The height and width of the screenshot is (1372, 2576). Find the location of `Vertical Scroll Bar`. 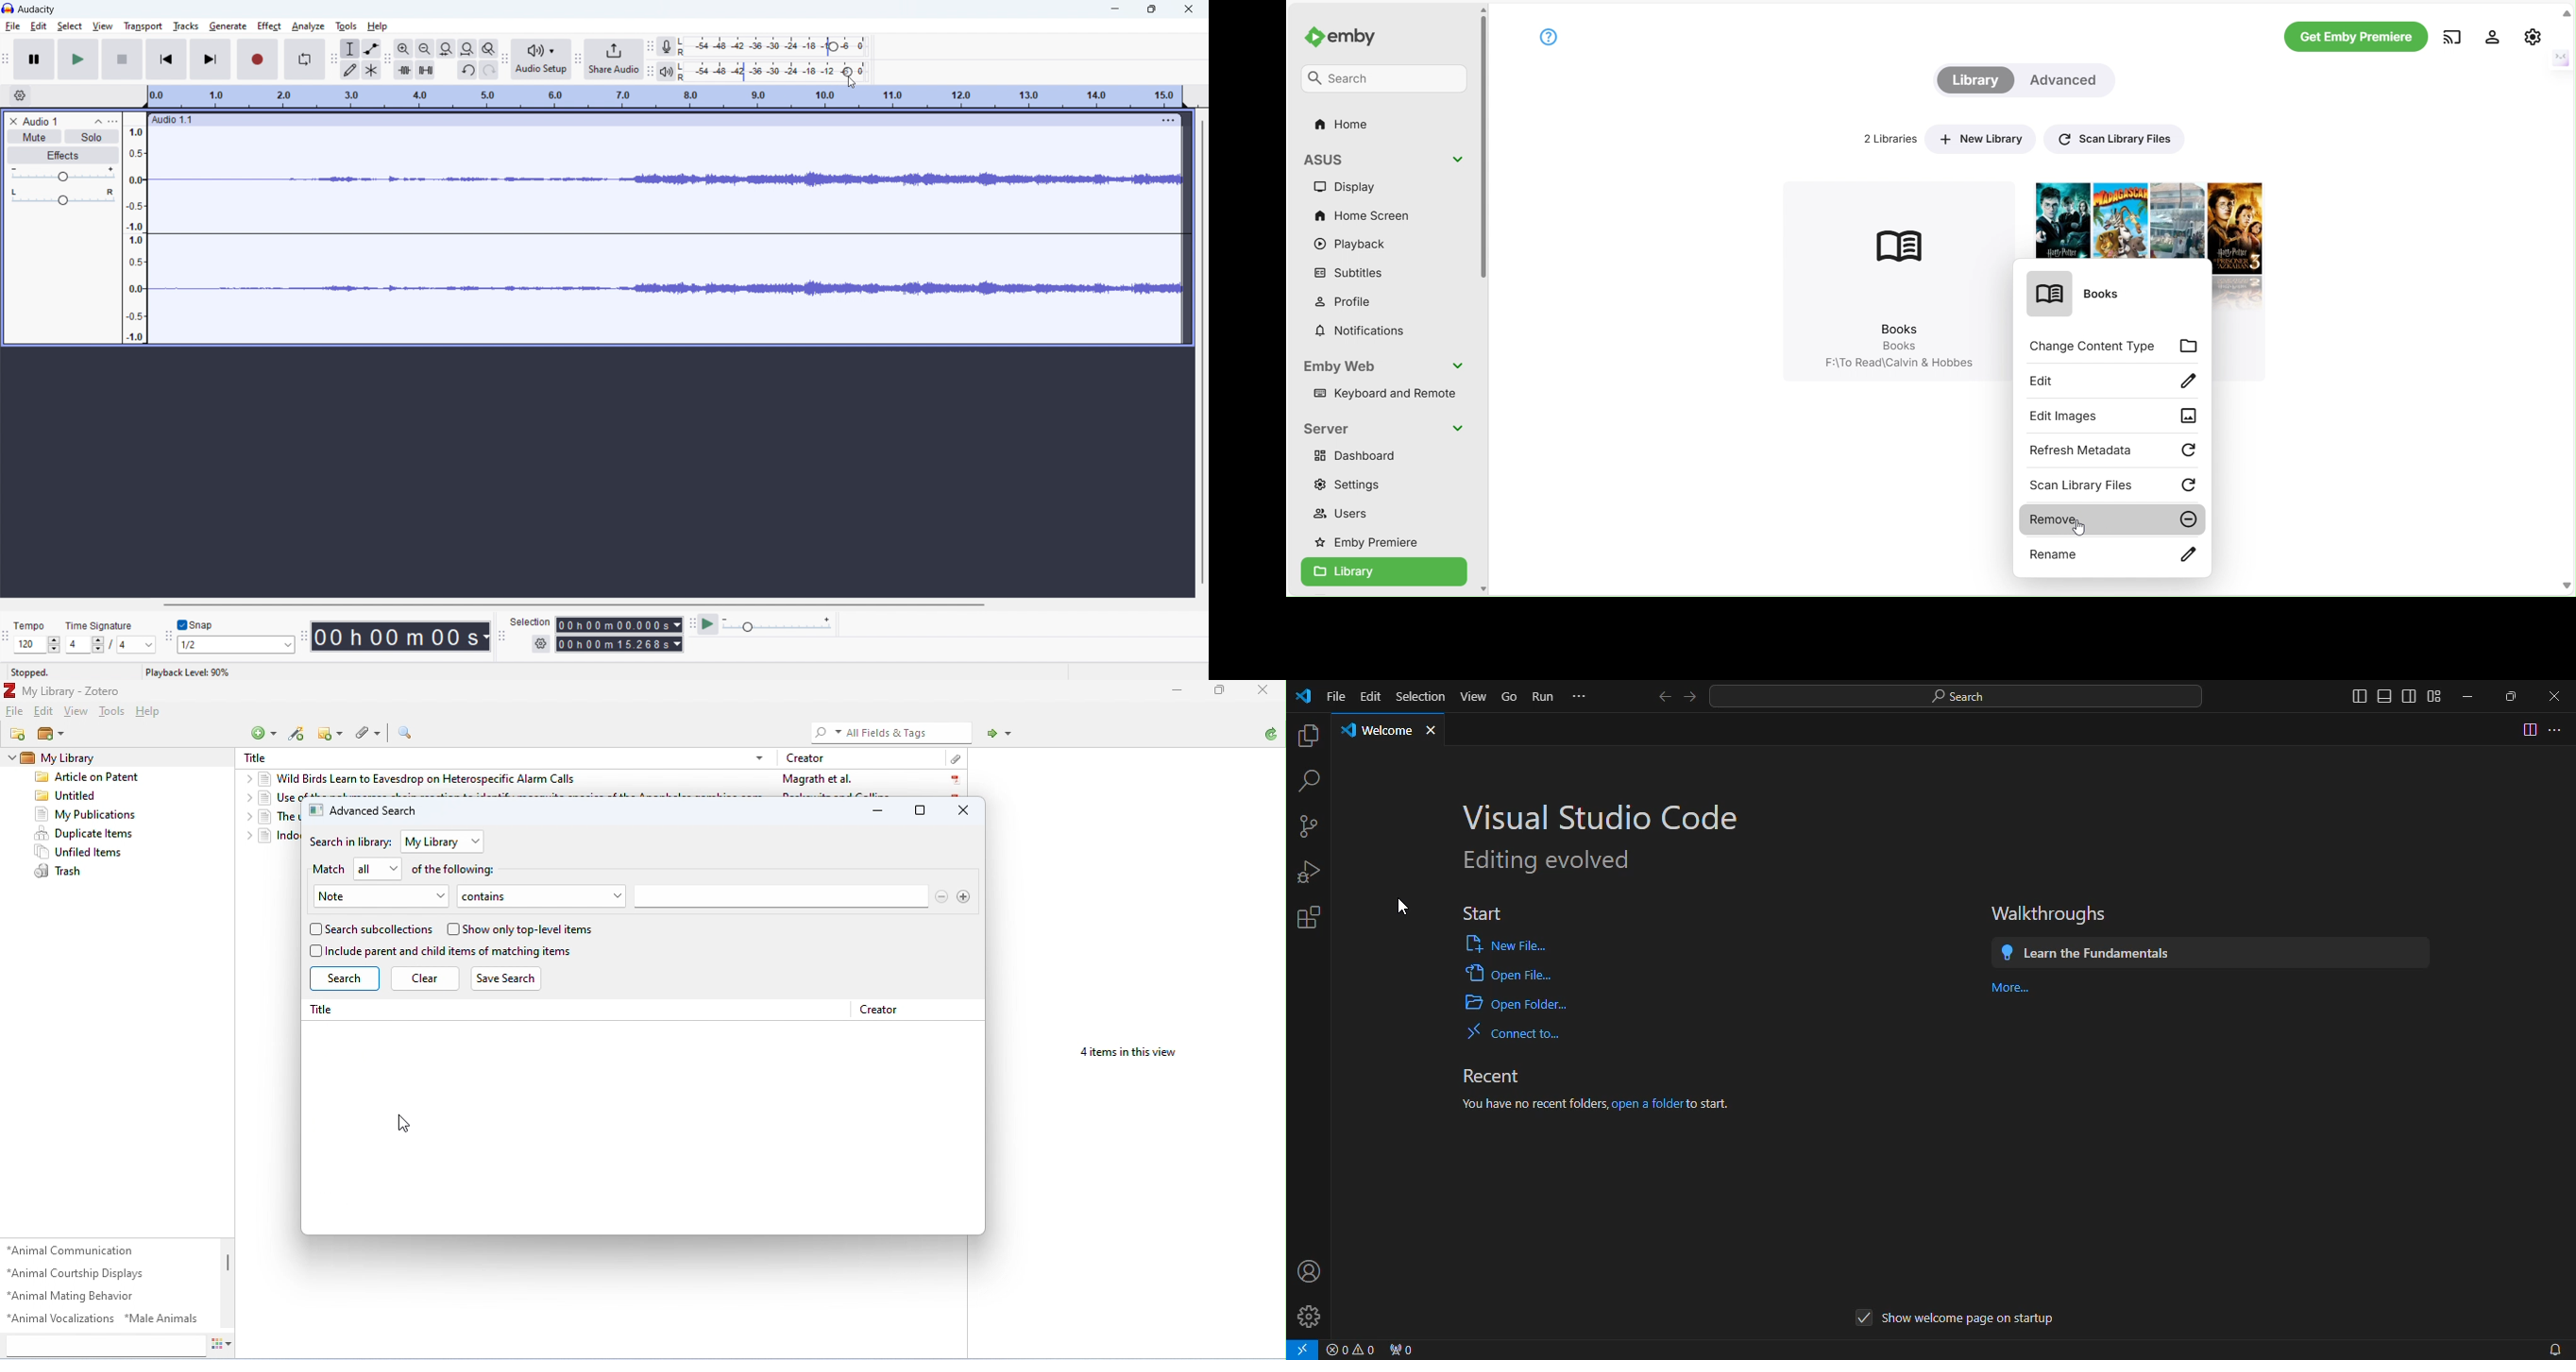

Vertical Scroll Bar is located at coordinates (1483, 151).